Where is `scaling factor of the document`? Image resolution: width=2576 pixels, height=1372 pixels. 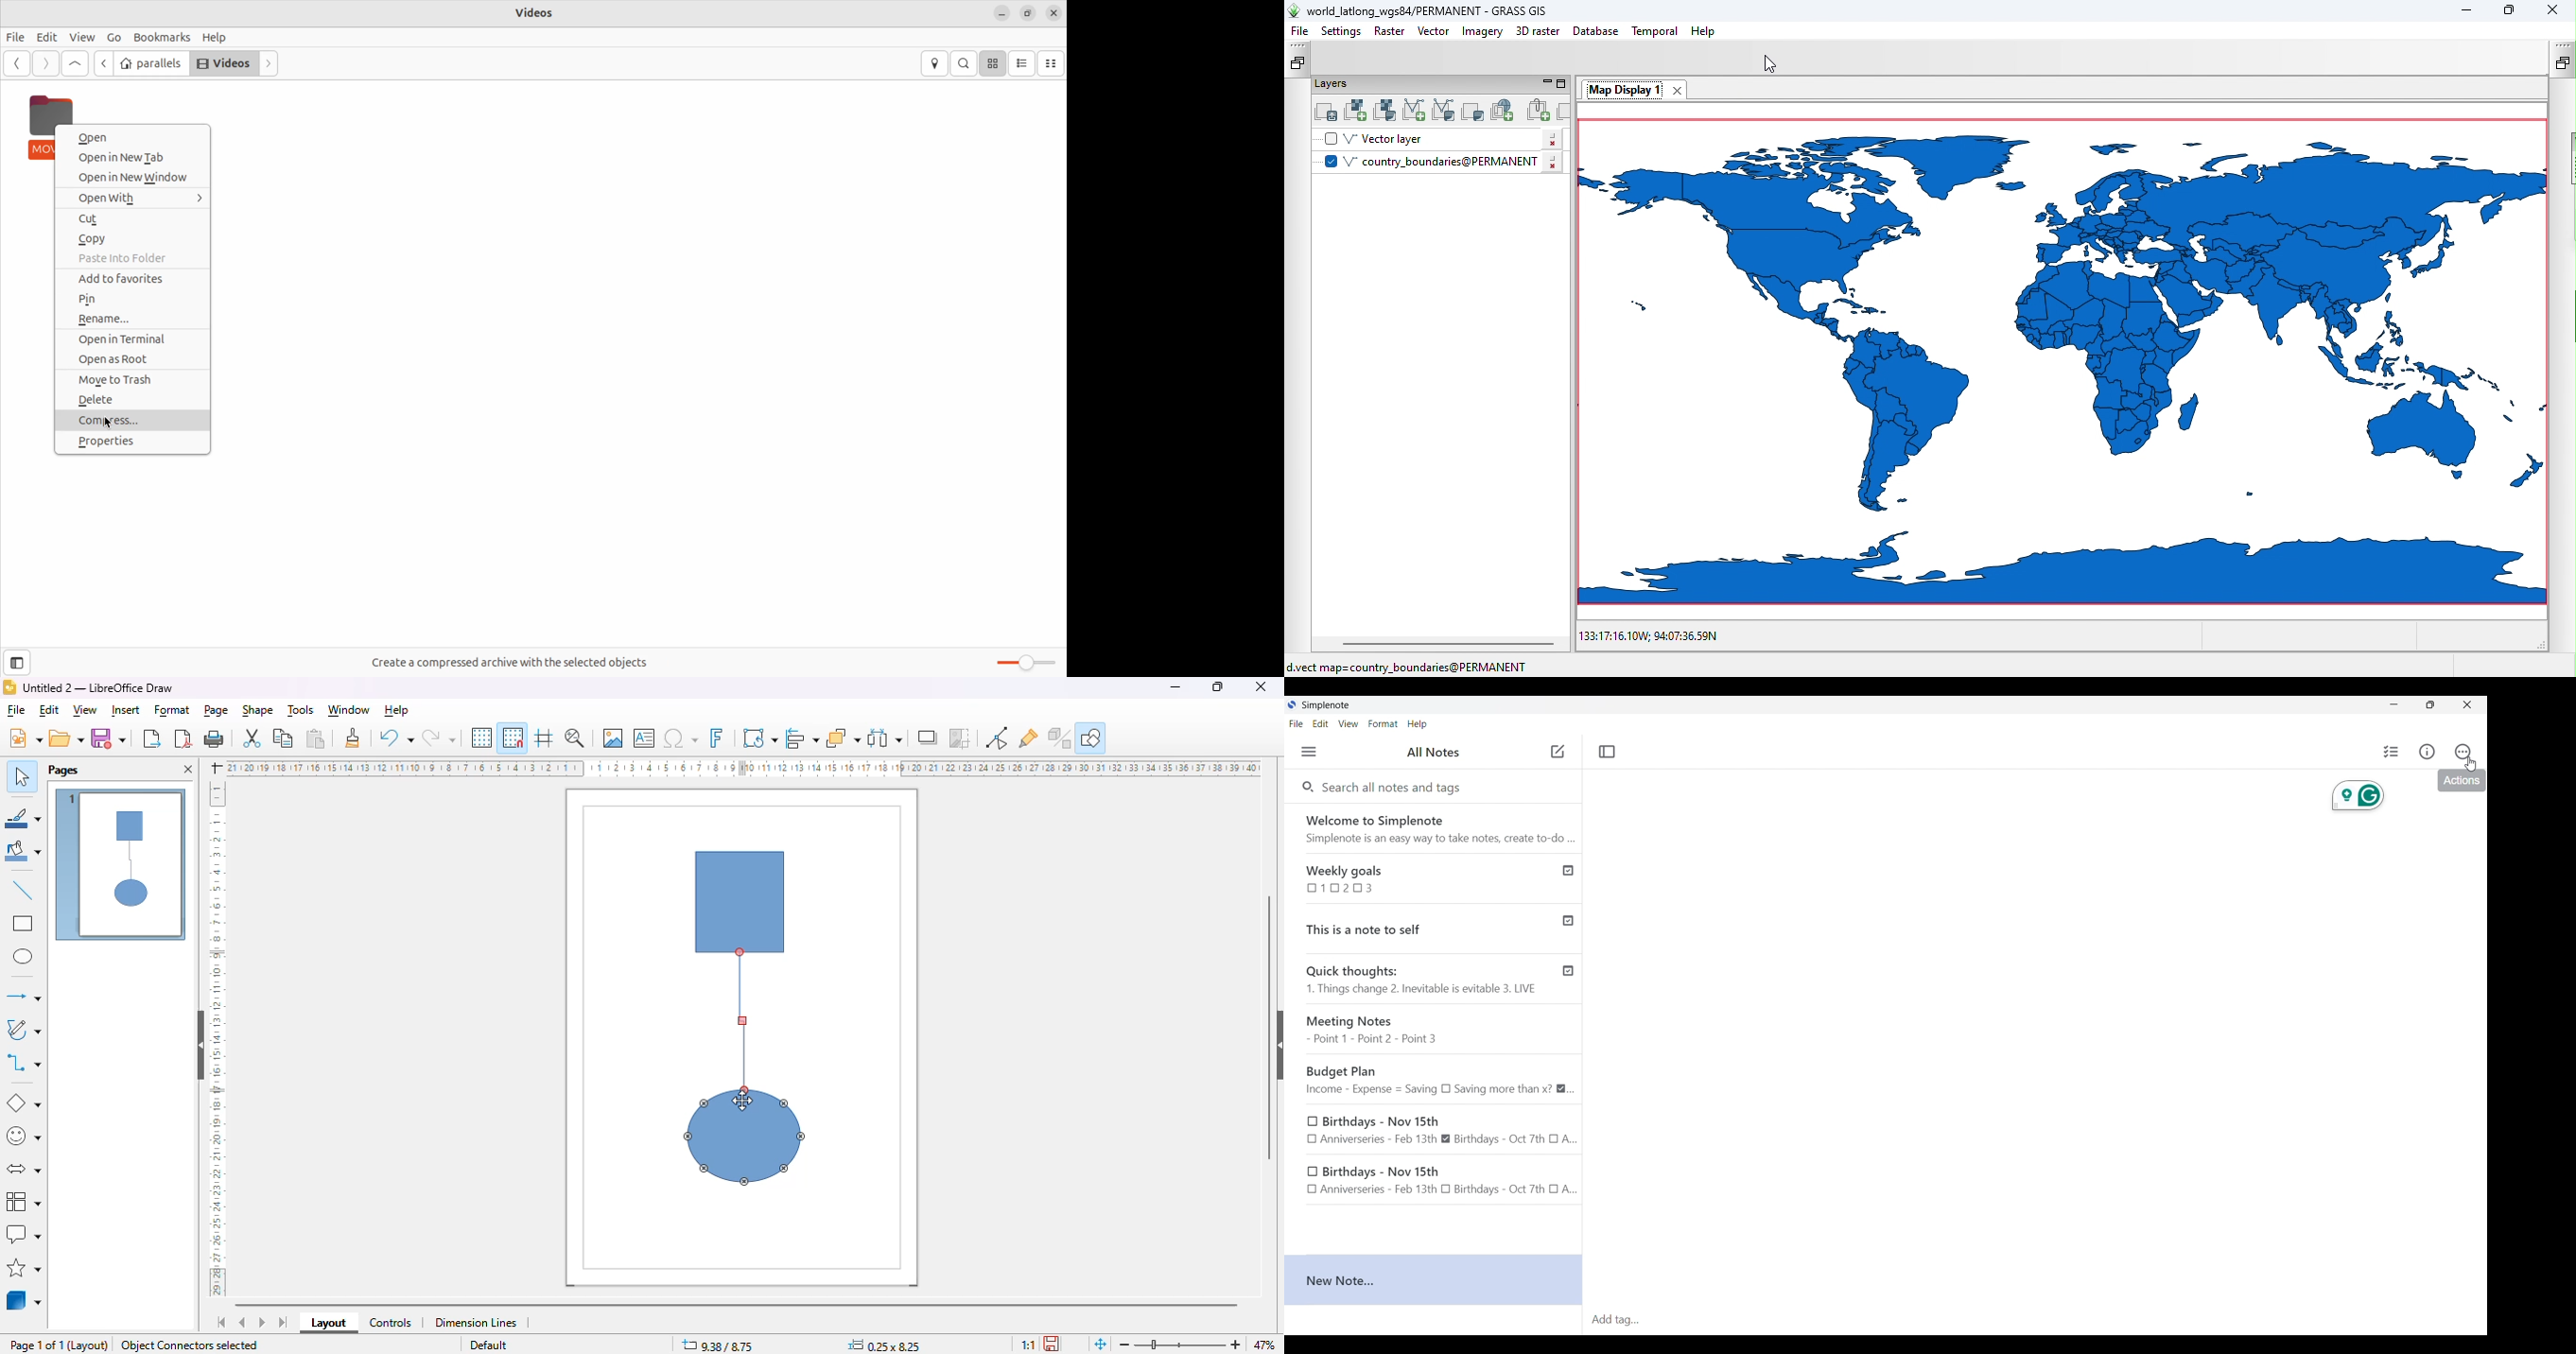 scaling factor of the document is located at coordinates (1026, 1343).